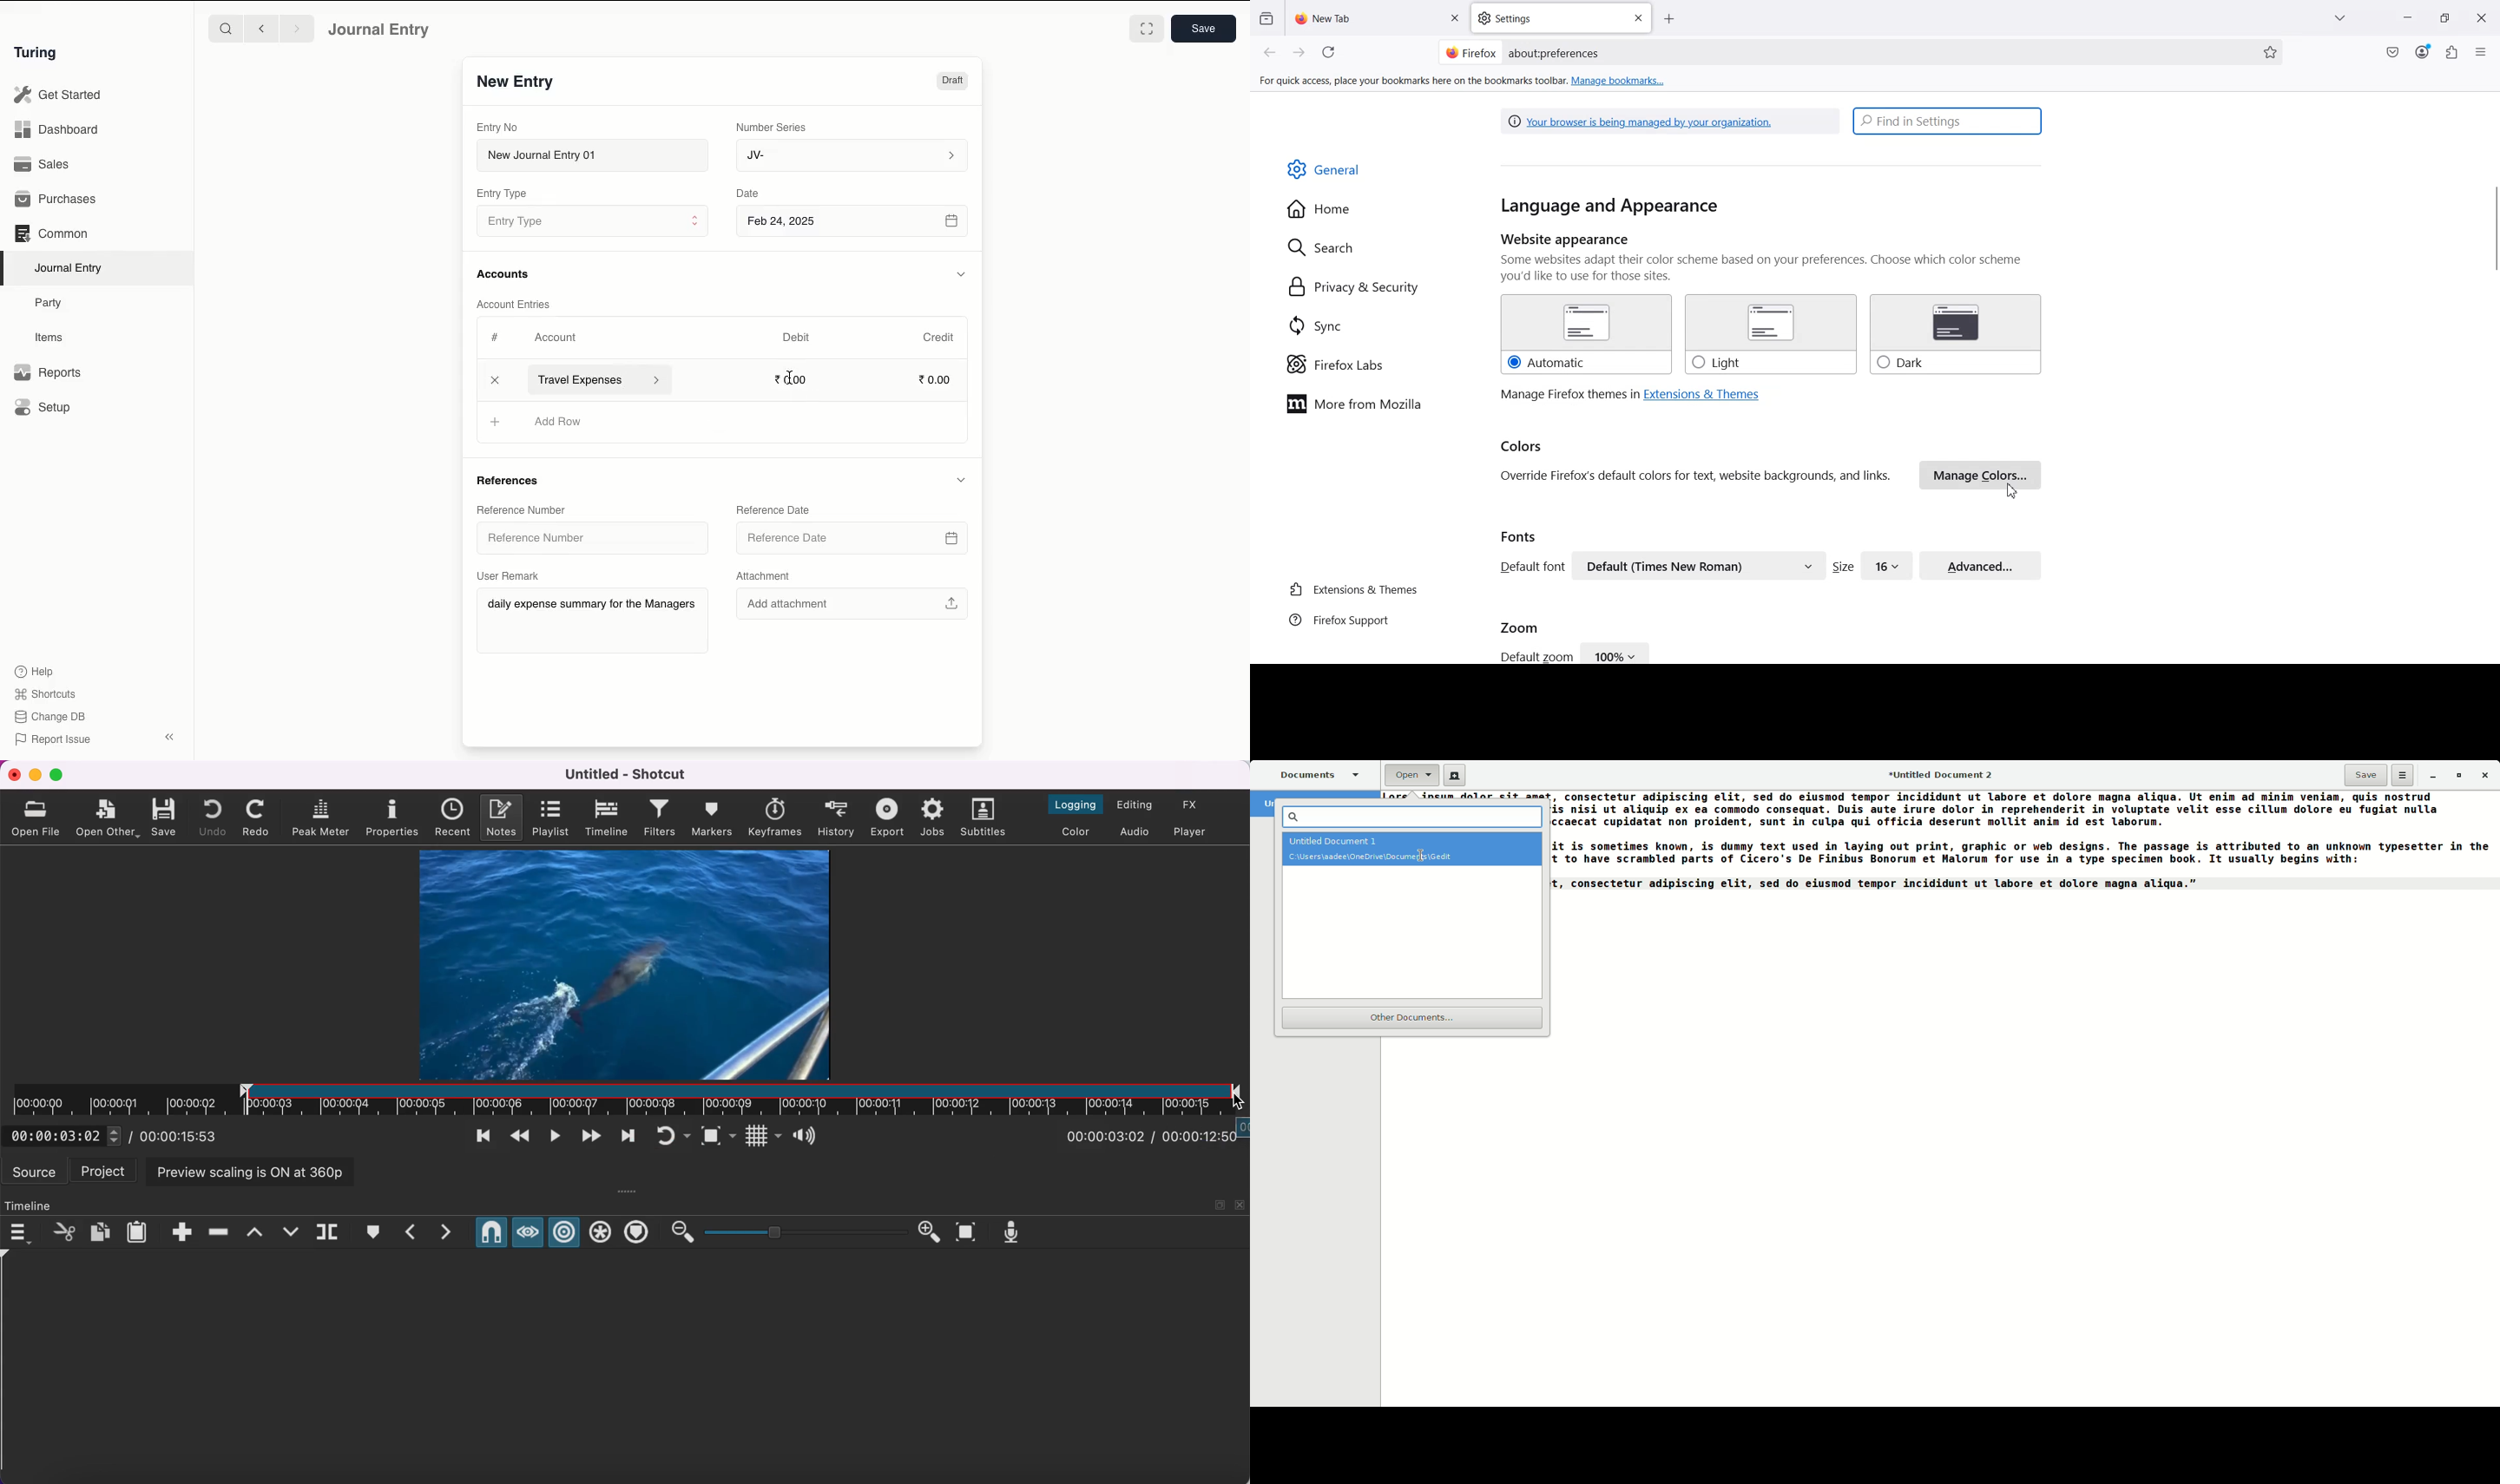 The height and width of the screenshot is (1484, 2520). What do you see at coordinates (1147, 29) in the screenshot?
I see `Toggle between form and full width` at bounding box center [1147, 29].